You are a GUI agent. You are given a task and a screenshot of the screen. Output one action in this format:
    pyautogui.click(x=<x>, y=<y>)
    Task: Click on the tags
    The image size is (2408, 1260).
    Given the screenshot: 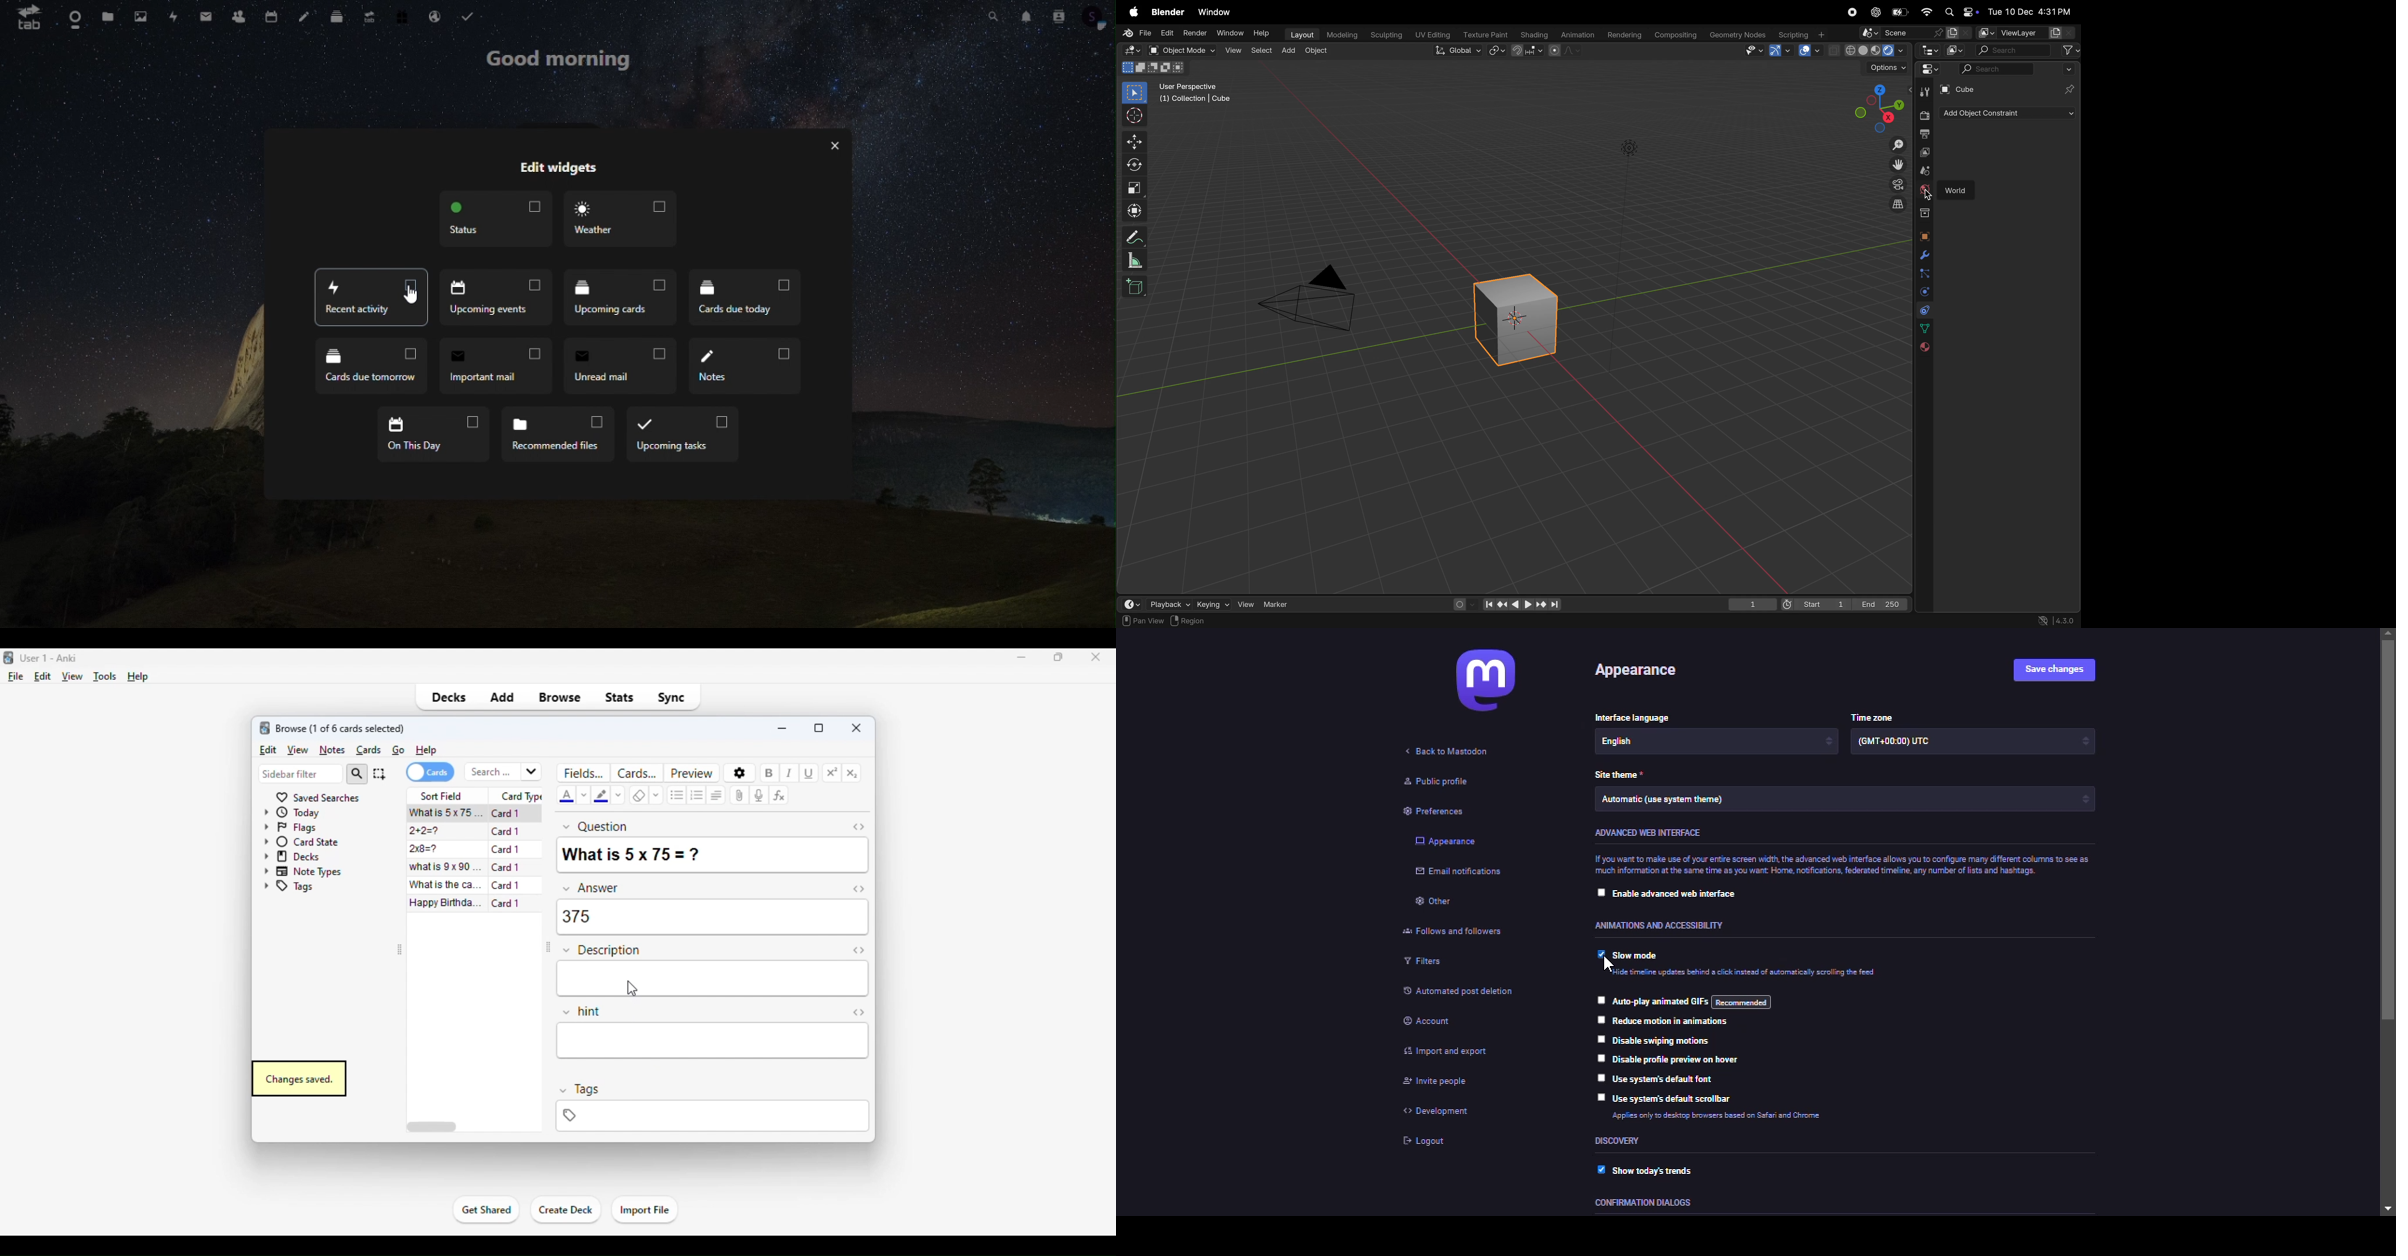 What is the action you would take?
    pyautogui.click(x=287, y=886)
    